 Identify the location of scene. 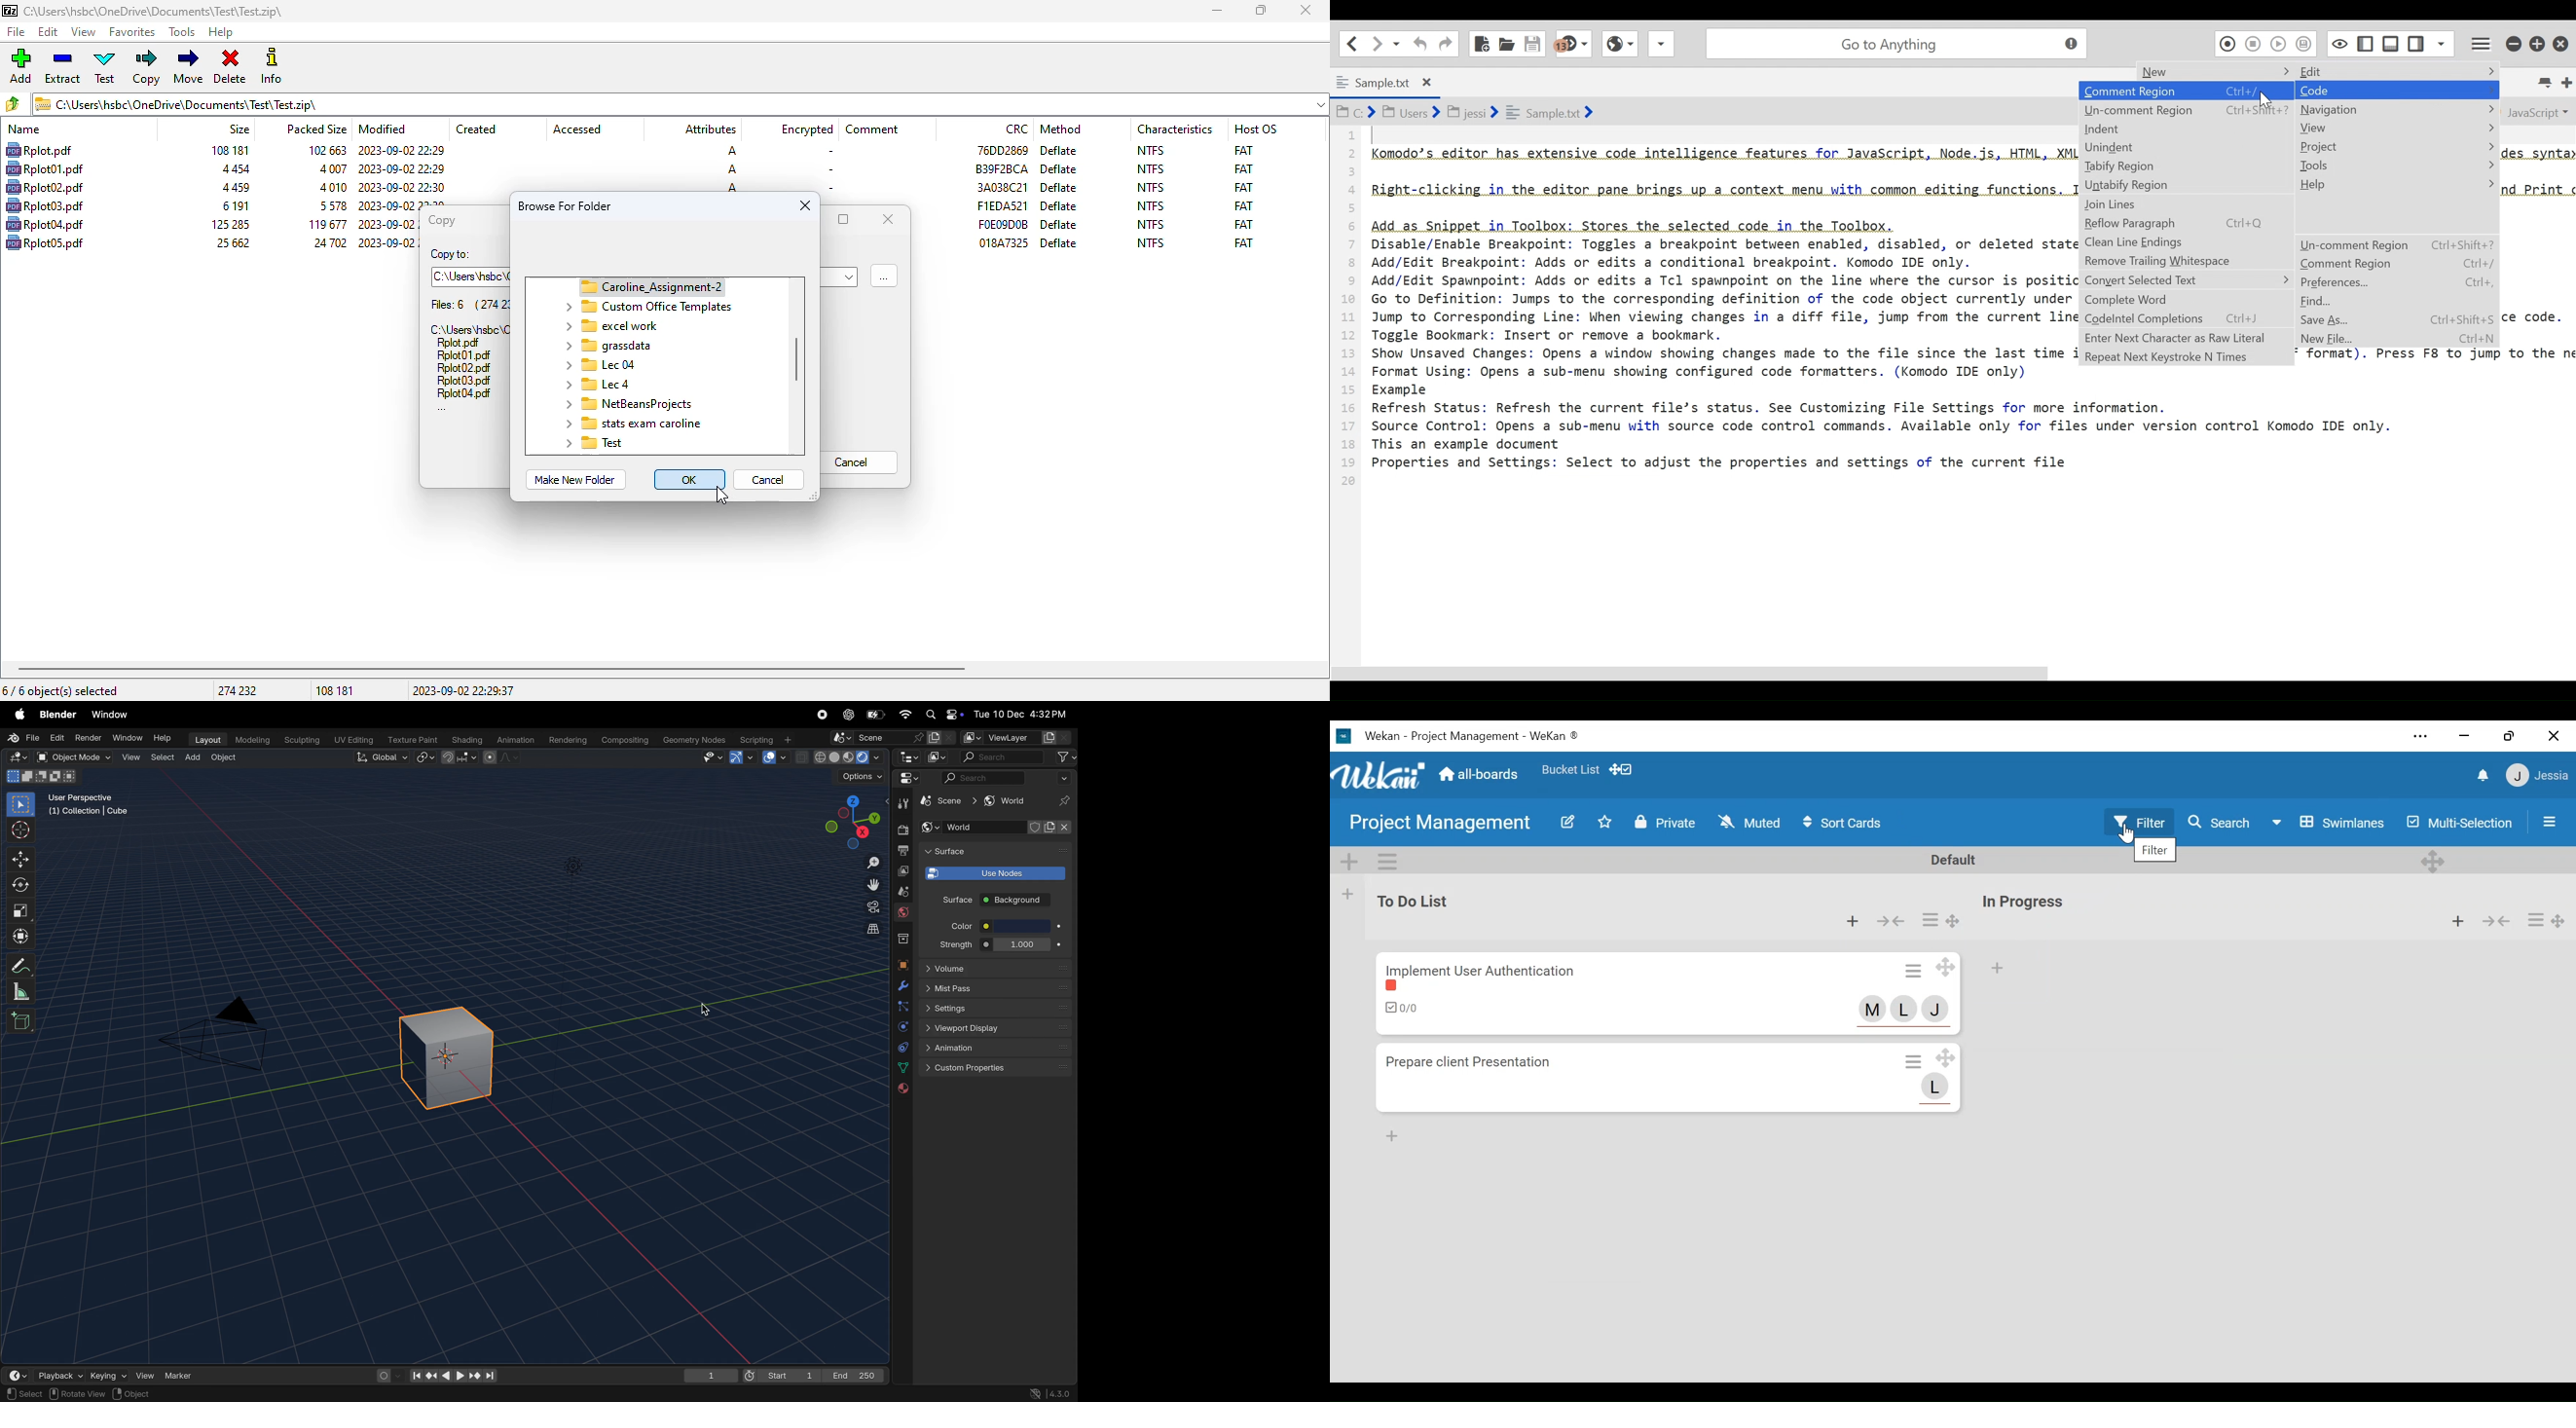
(950, 804).